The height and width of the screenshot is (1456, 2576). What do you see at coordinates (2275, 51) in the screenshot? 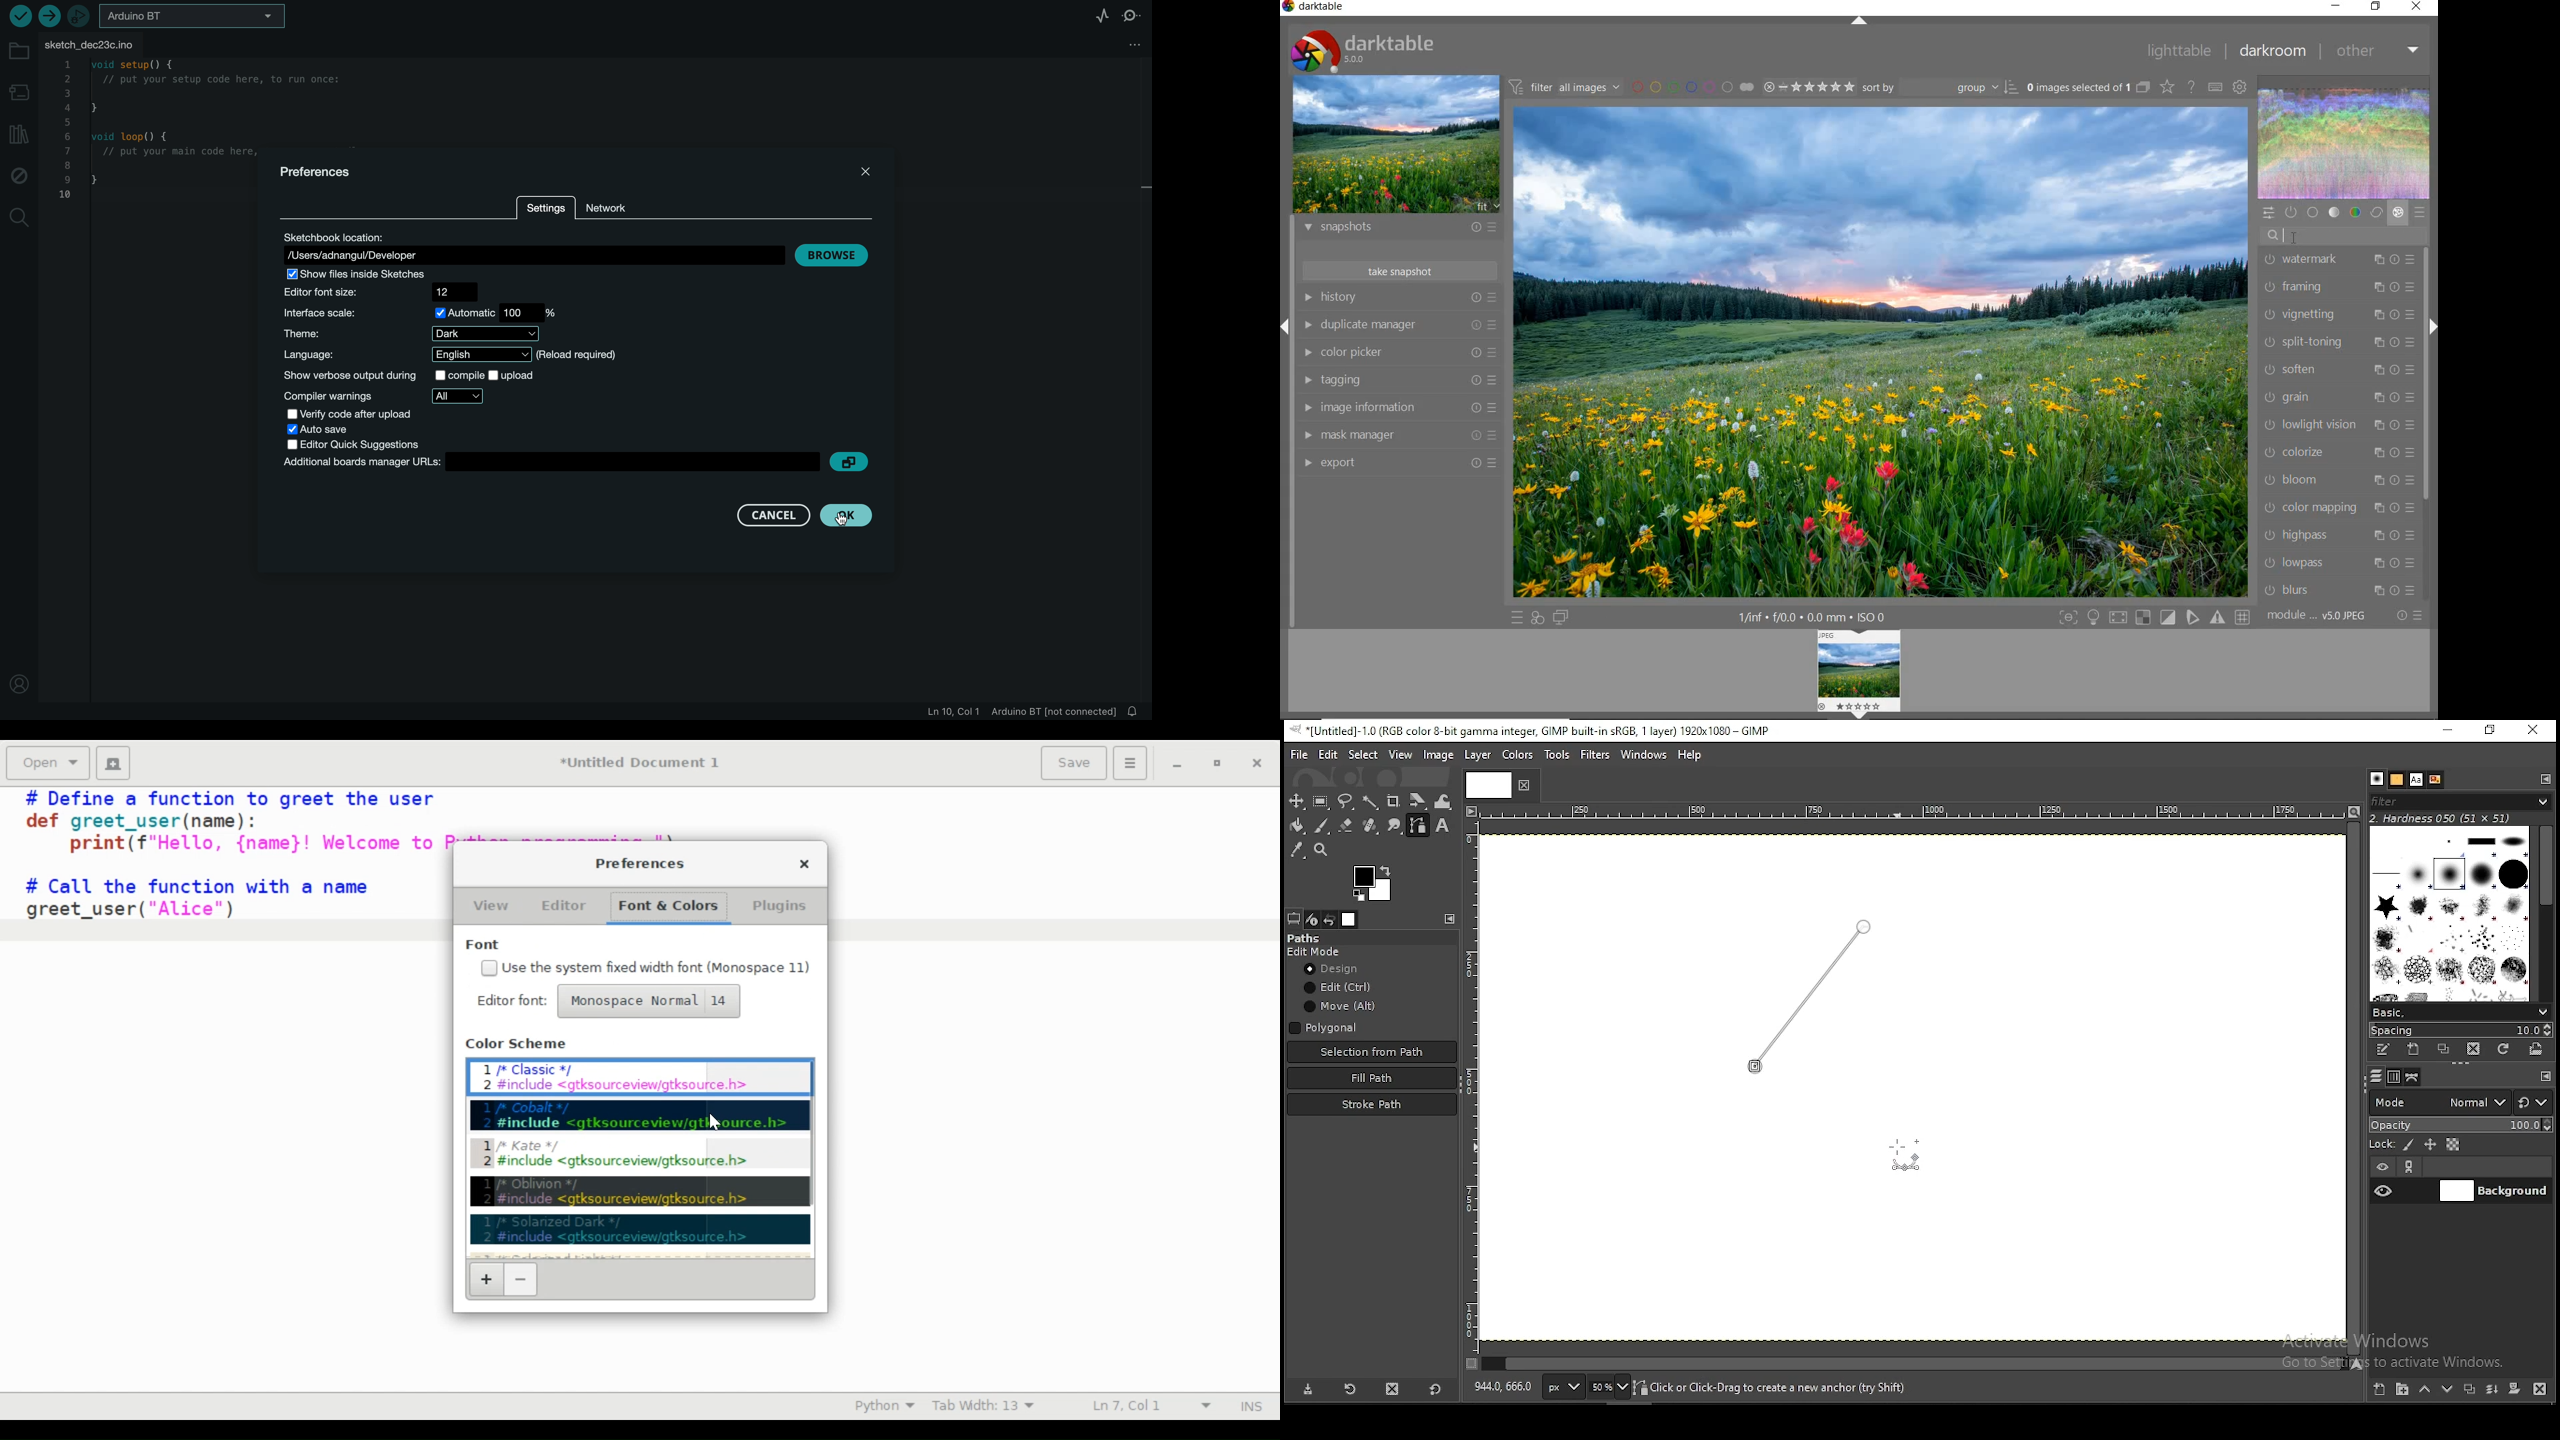
I see `darkroom` at bounding box center [2275, 51].